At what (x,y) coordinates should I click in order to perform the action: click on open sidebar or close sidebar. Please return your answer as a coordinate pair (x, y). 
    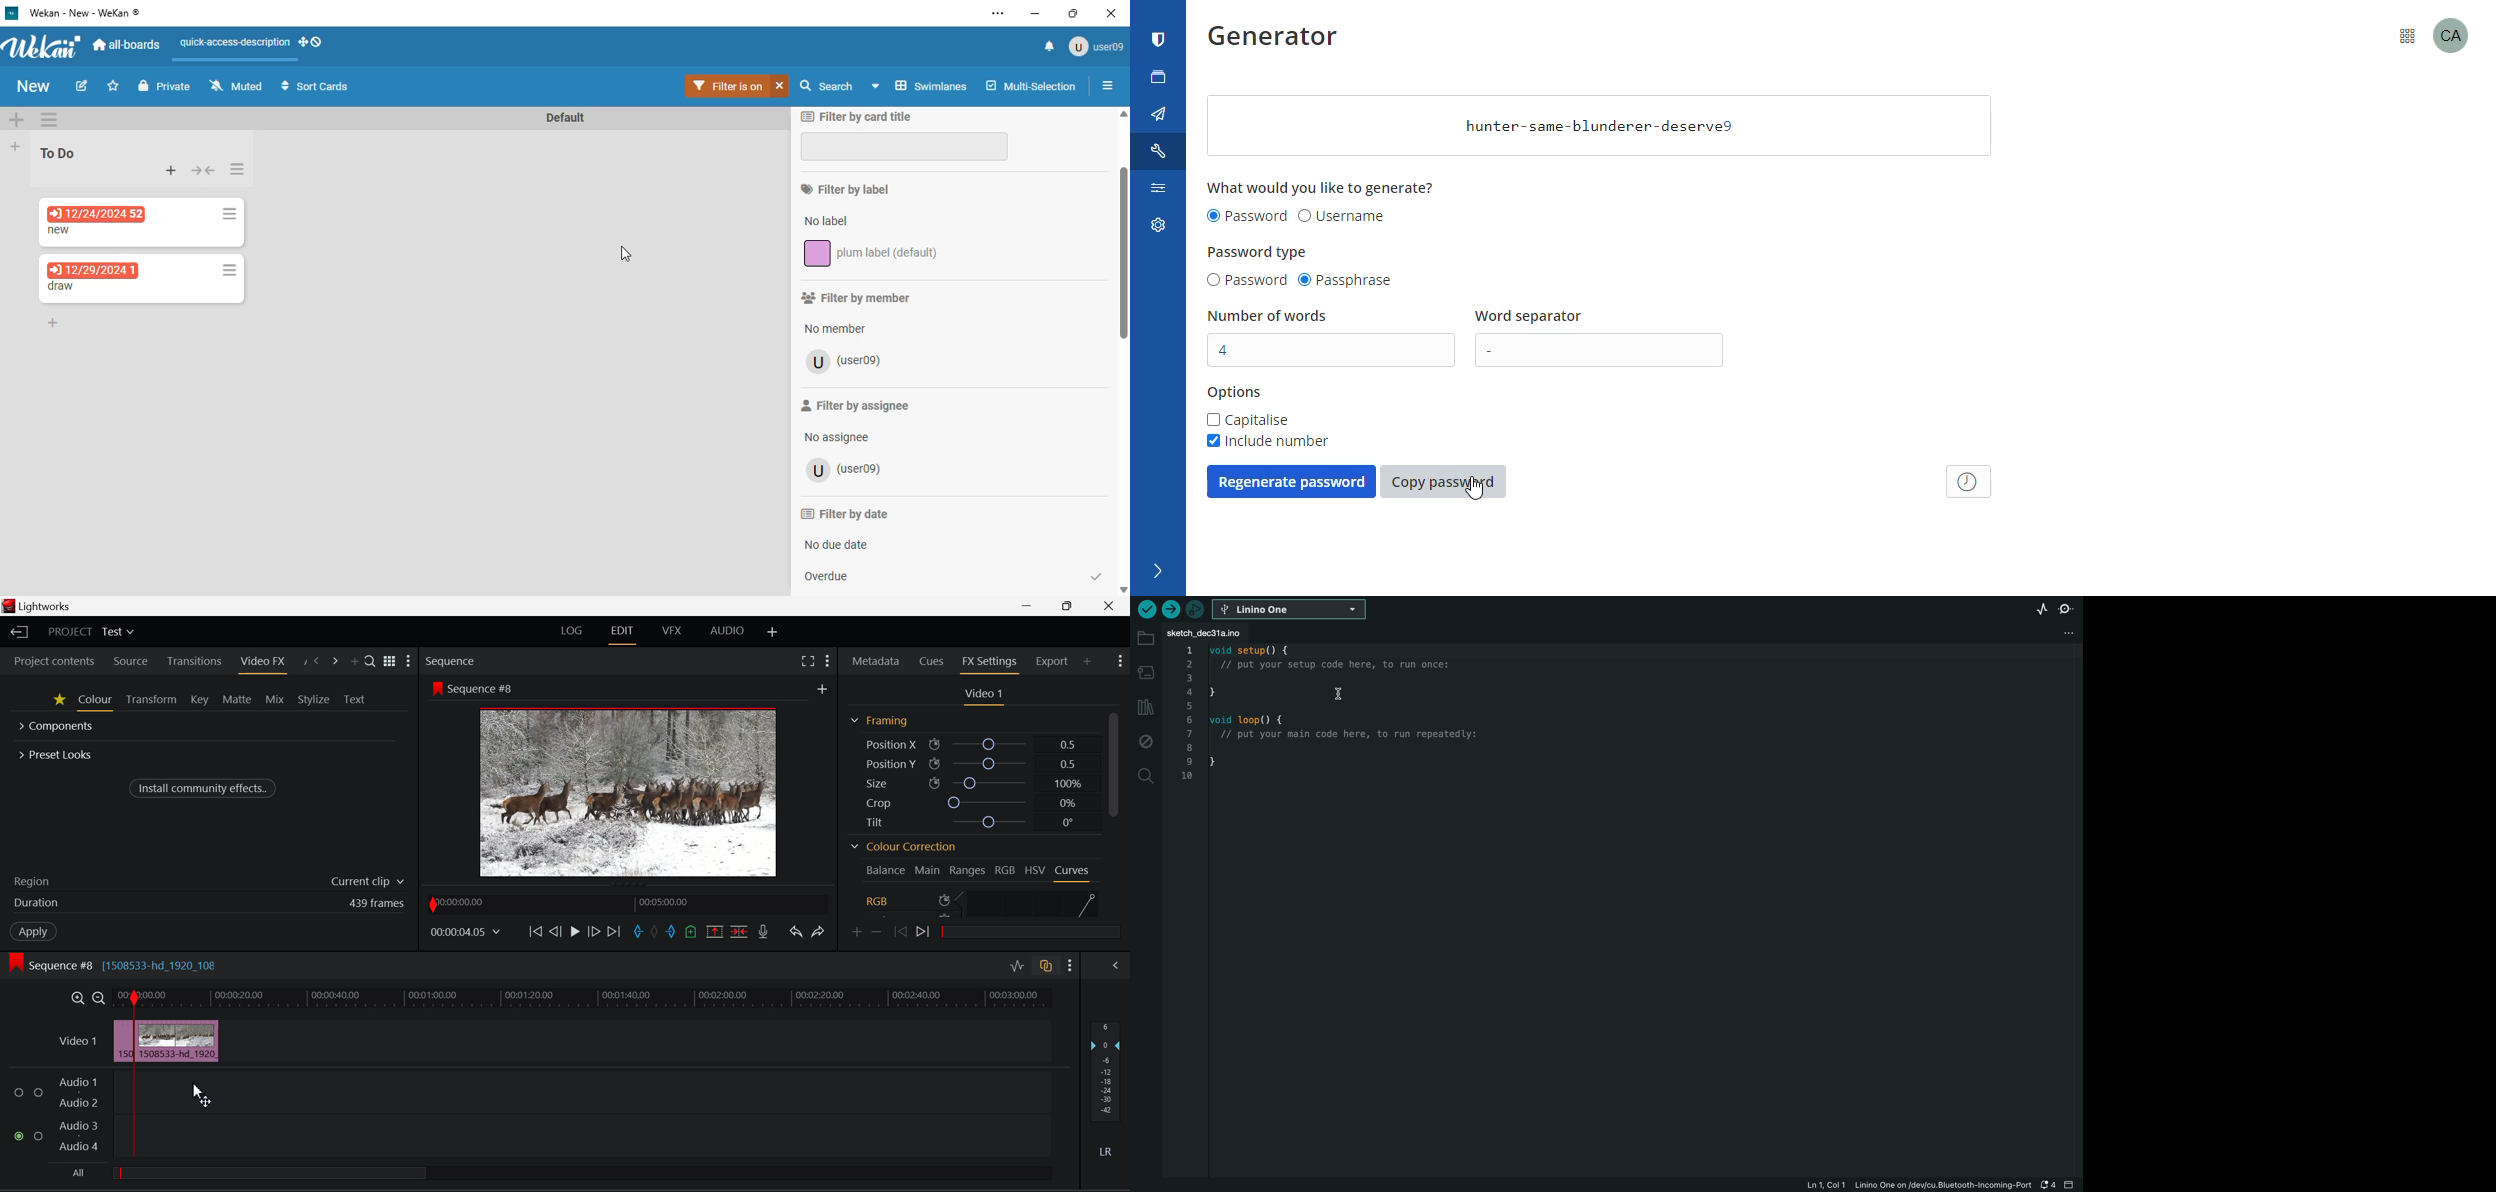
    Looking at the image, I should click on (1108, 85).